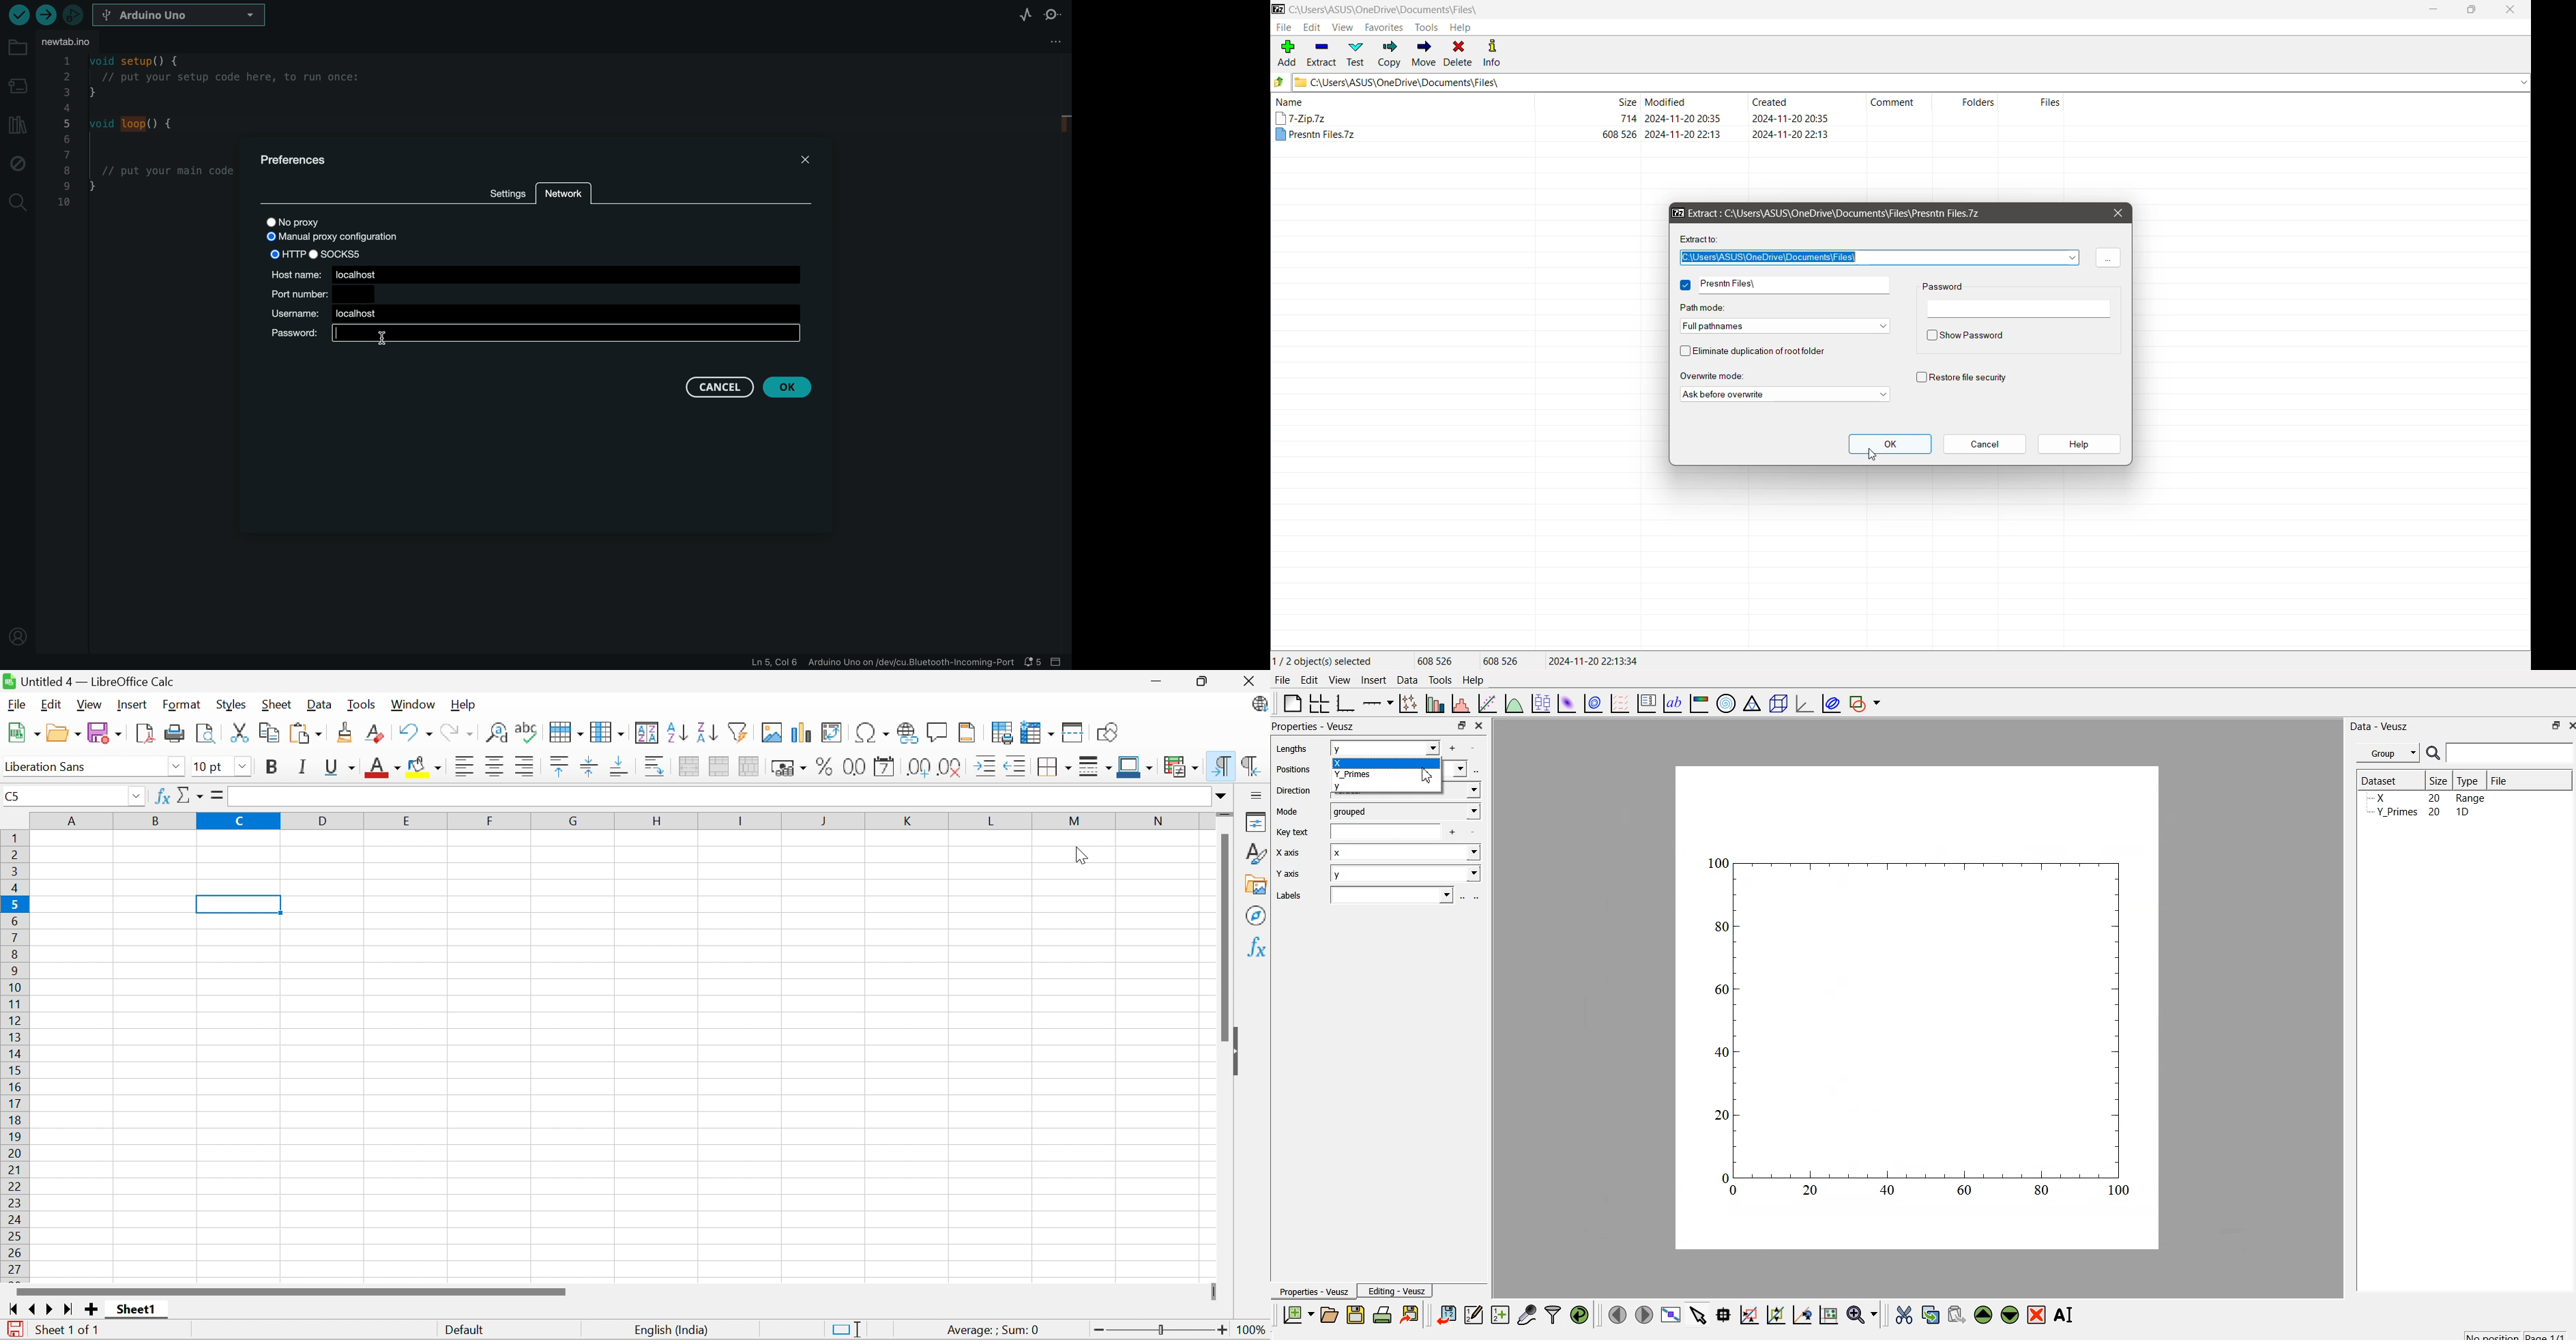 This screenshot has height=1344, width=2576. What do you see at coordinates (191, 797) in the screenshot?
I see `Select function` at bounding box center [191, 797].